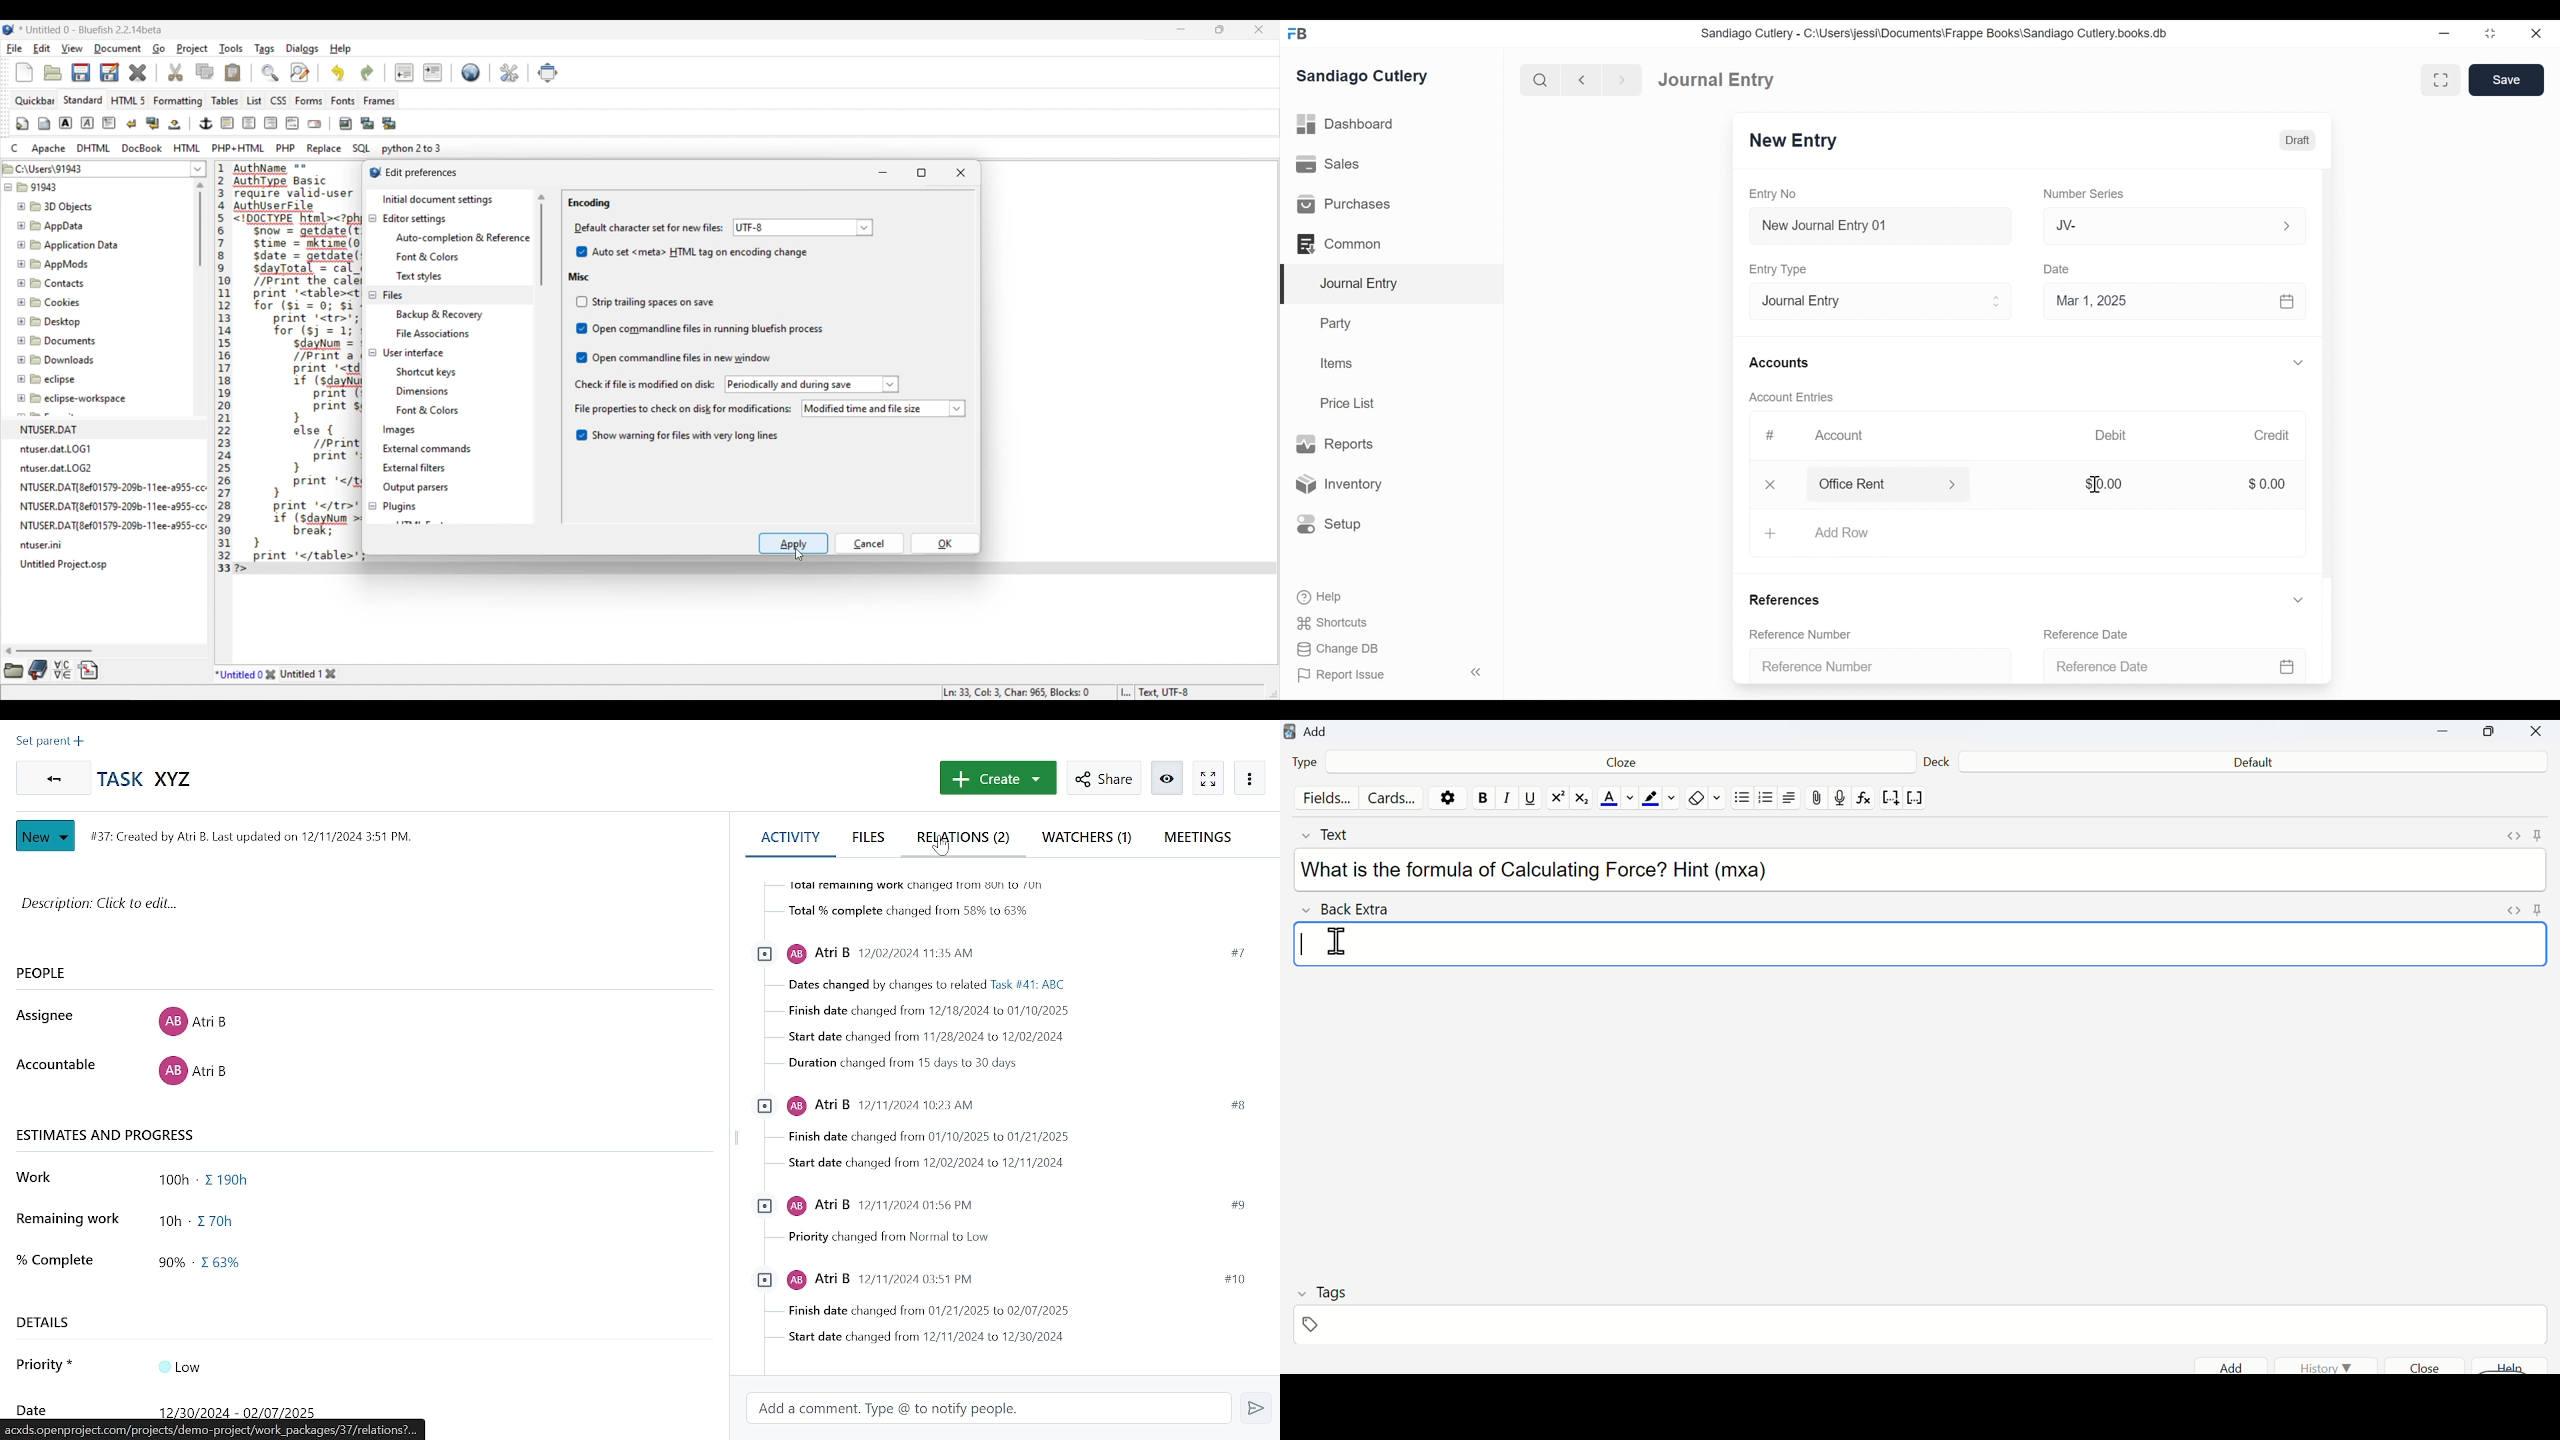 Image resolution: width=2576 pixels, height=1456 pixels. What do you see at coordinates (226, 148) in the screenshot?
I see `Compyter code options` at bounding box center [226, 148].